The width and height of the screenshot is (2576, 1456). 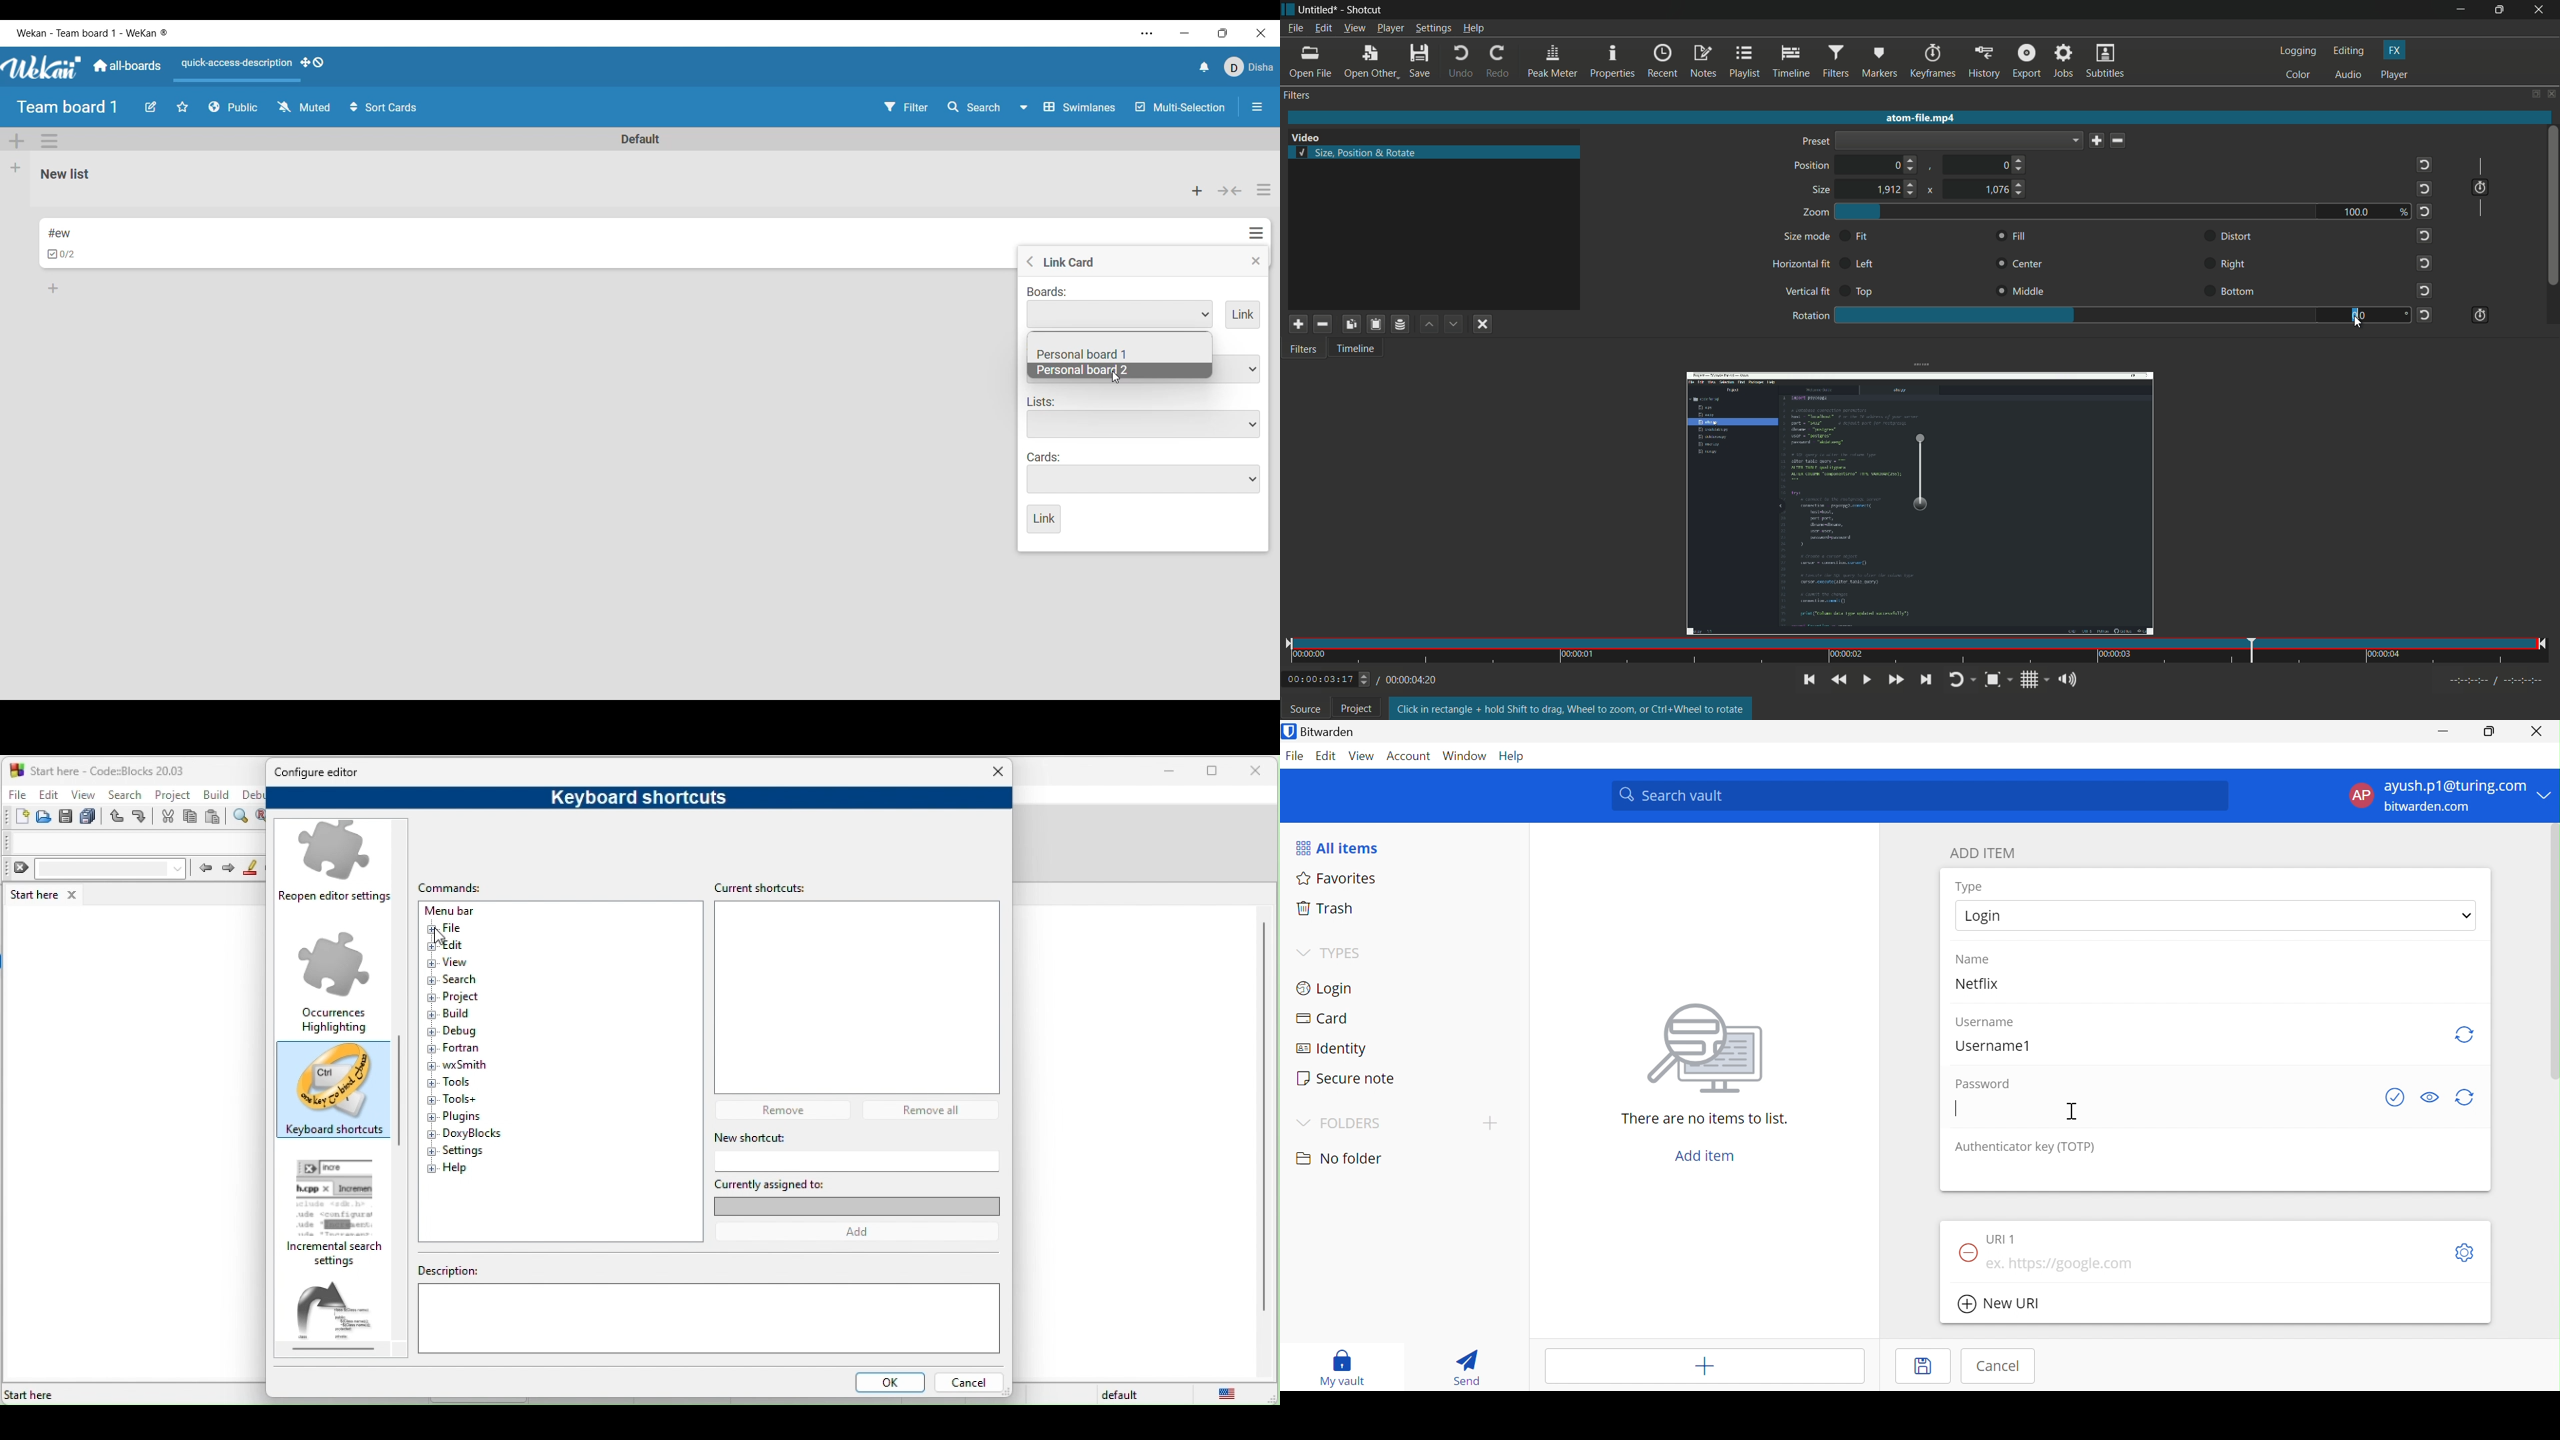 What do you see at coordinates (1877, 63) in the screenshot?
I see `markers` at bounding box center [1877, 63].